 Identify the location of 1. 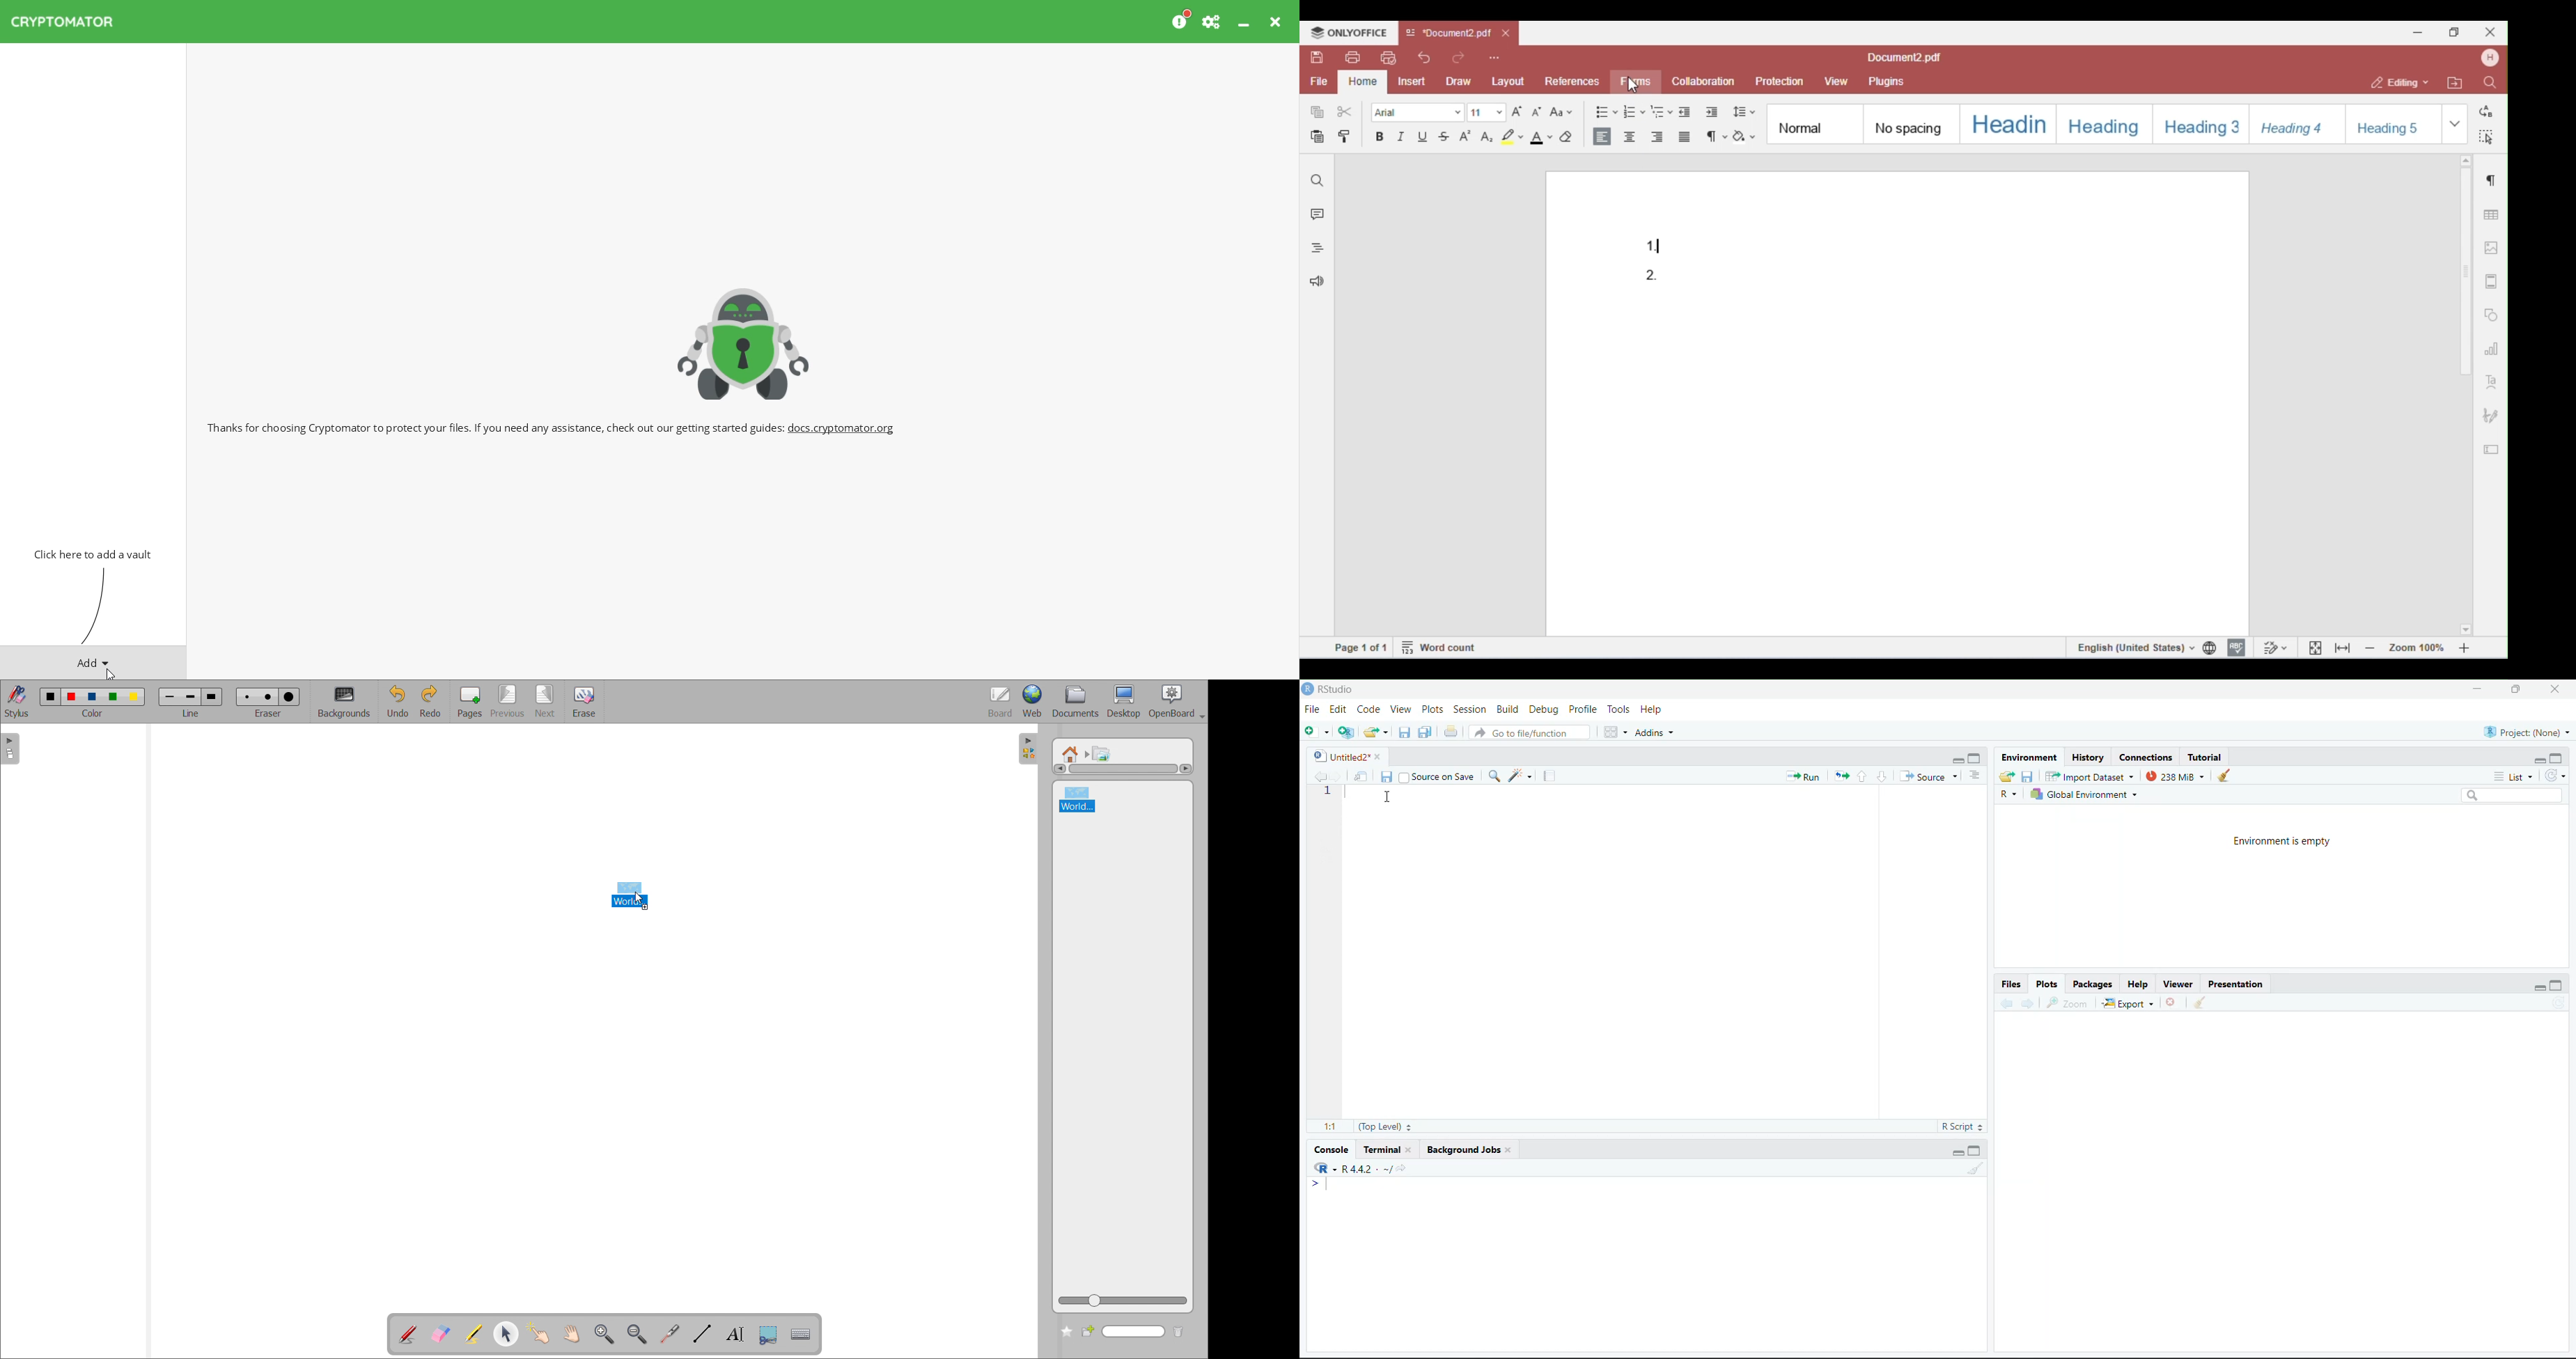
(1326, 791).